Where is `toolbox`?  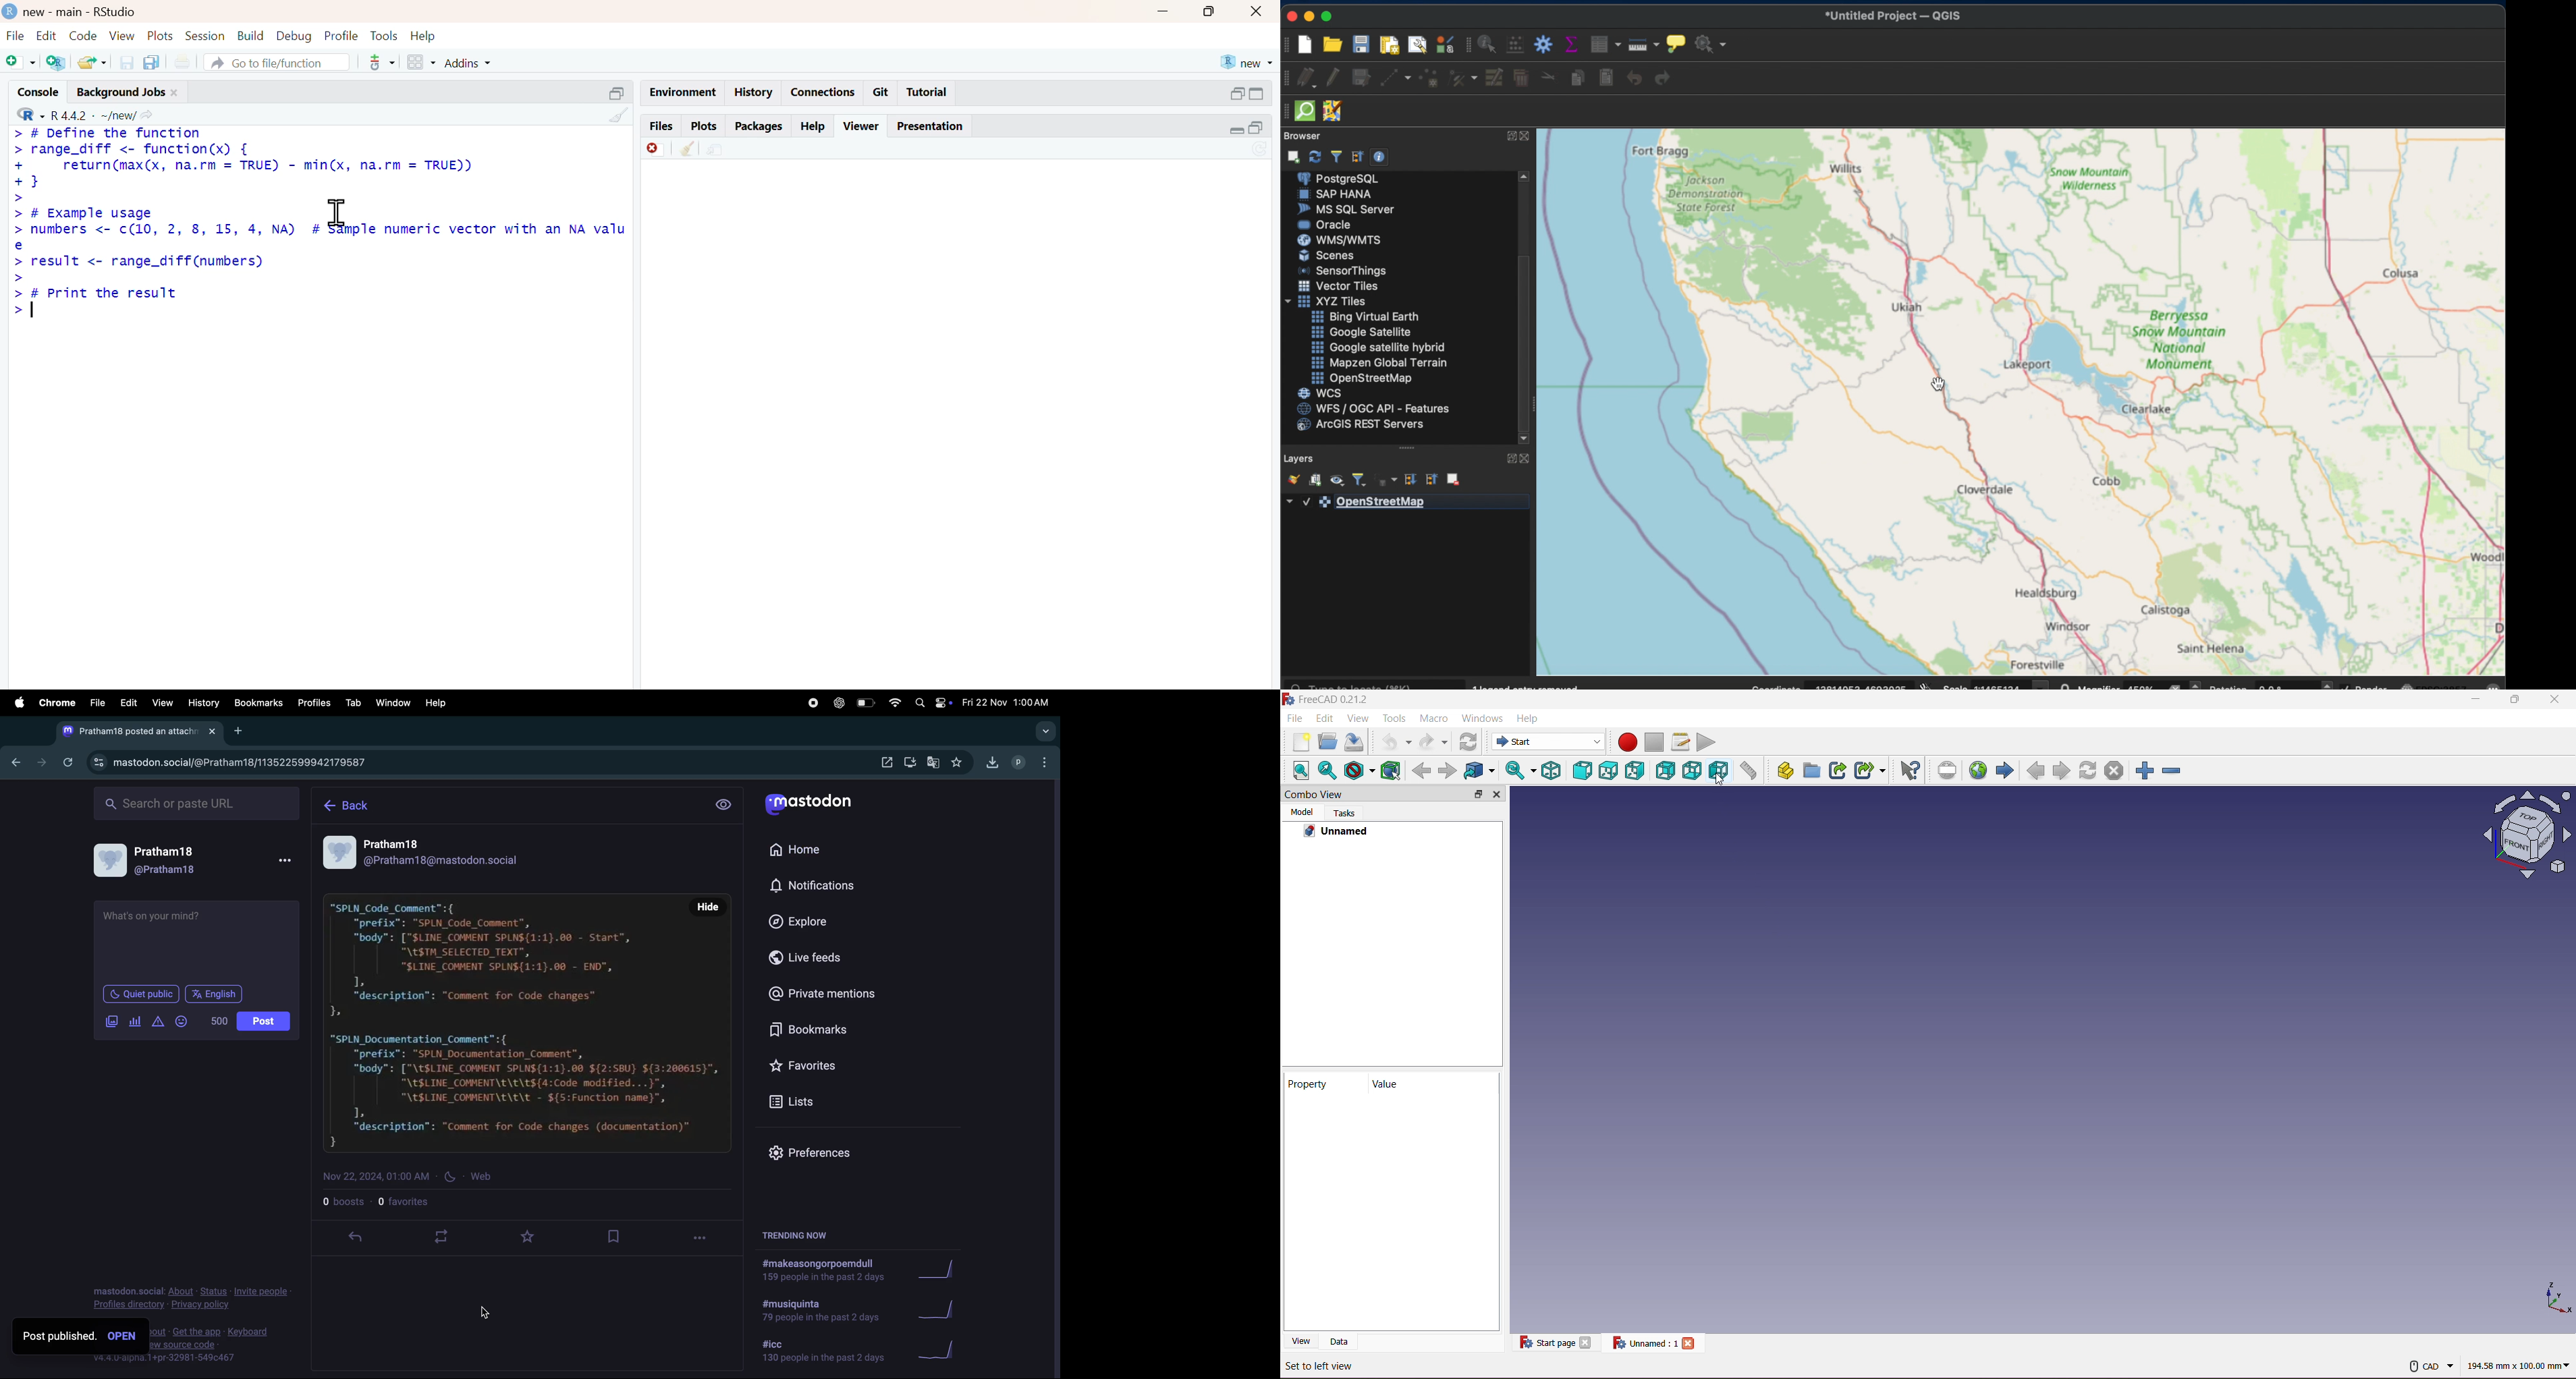 toolbox is located at coordinates (1543, 43).